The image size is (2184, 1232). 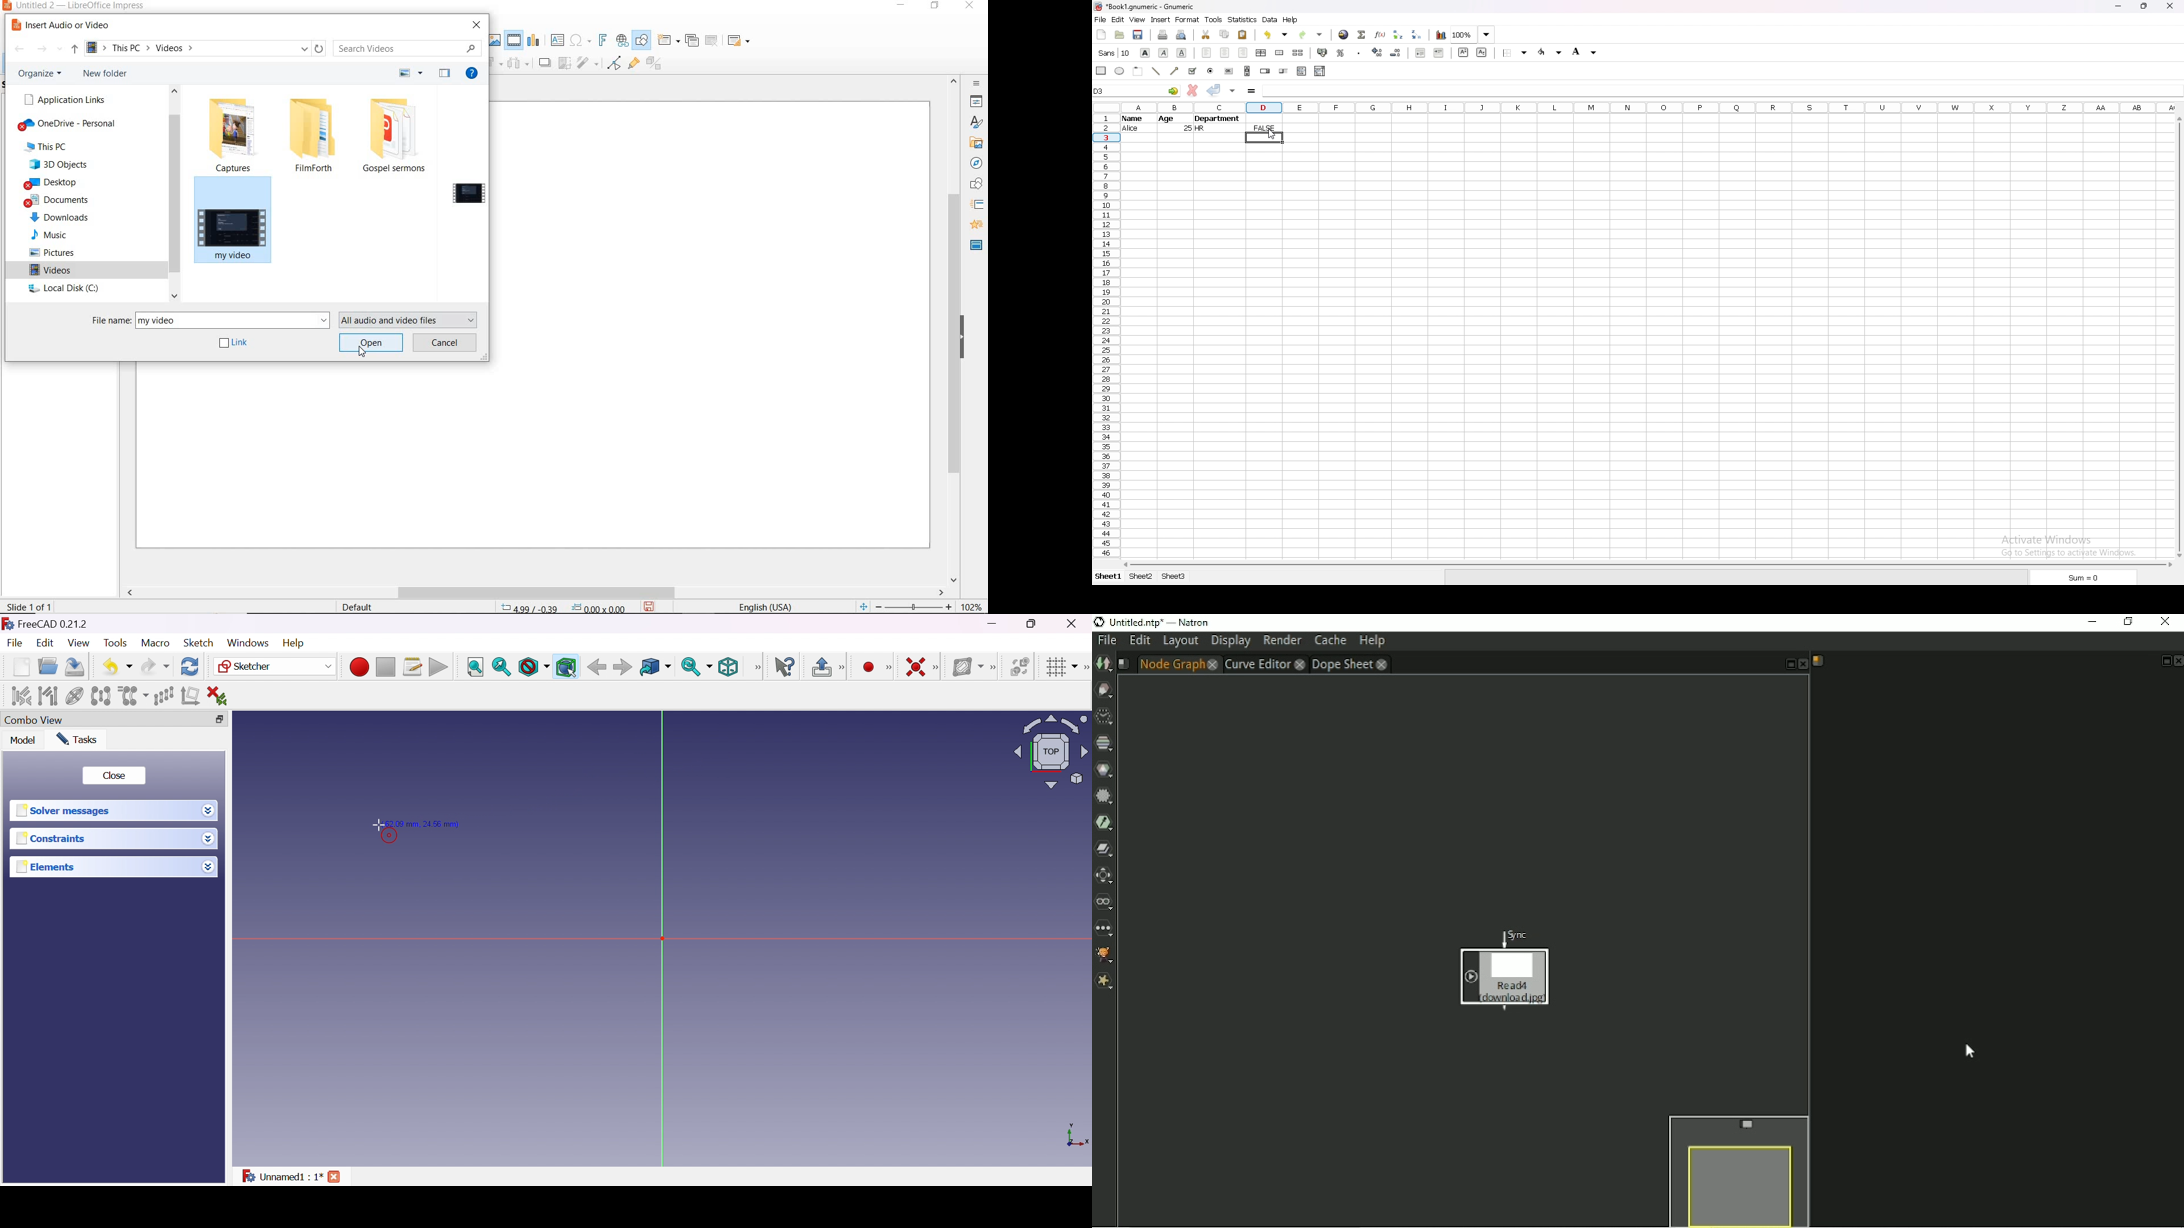 What do you see at coordinates (622, 668) in the screenshot?
I see `Forward` at bounding box center [622, 668].